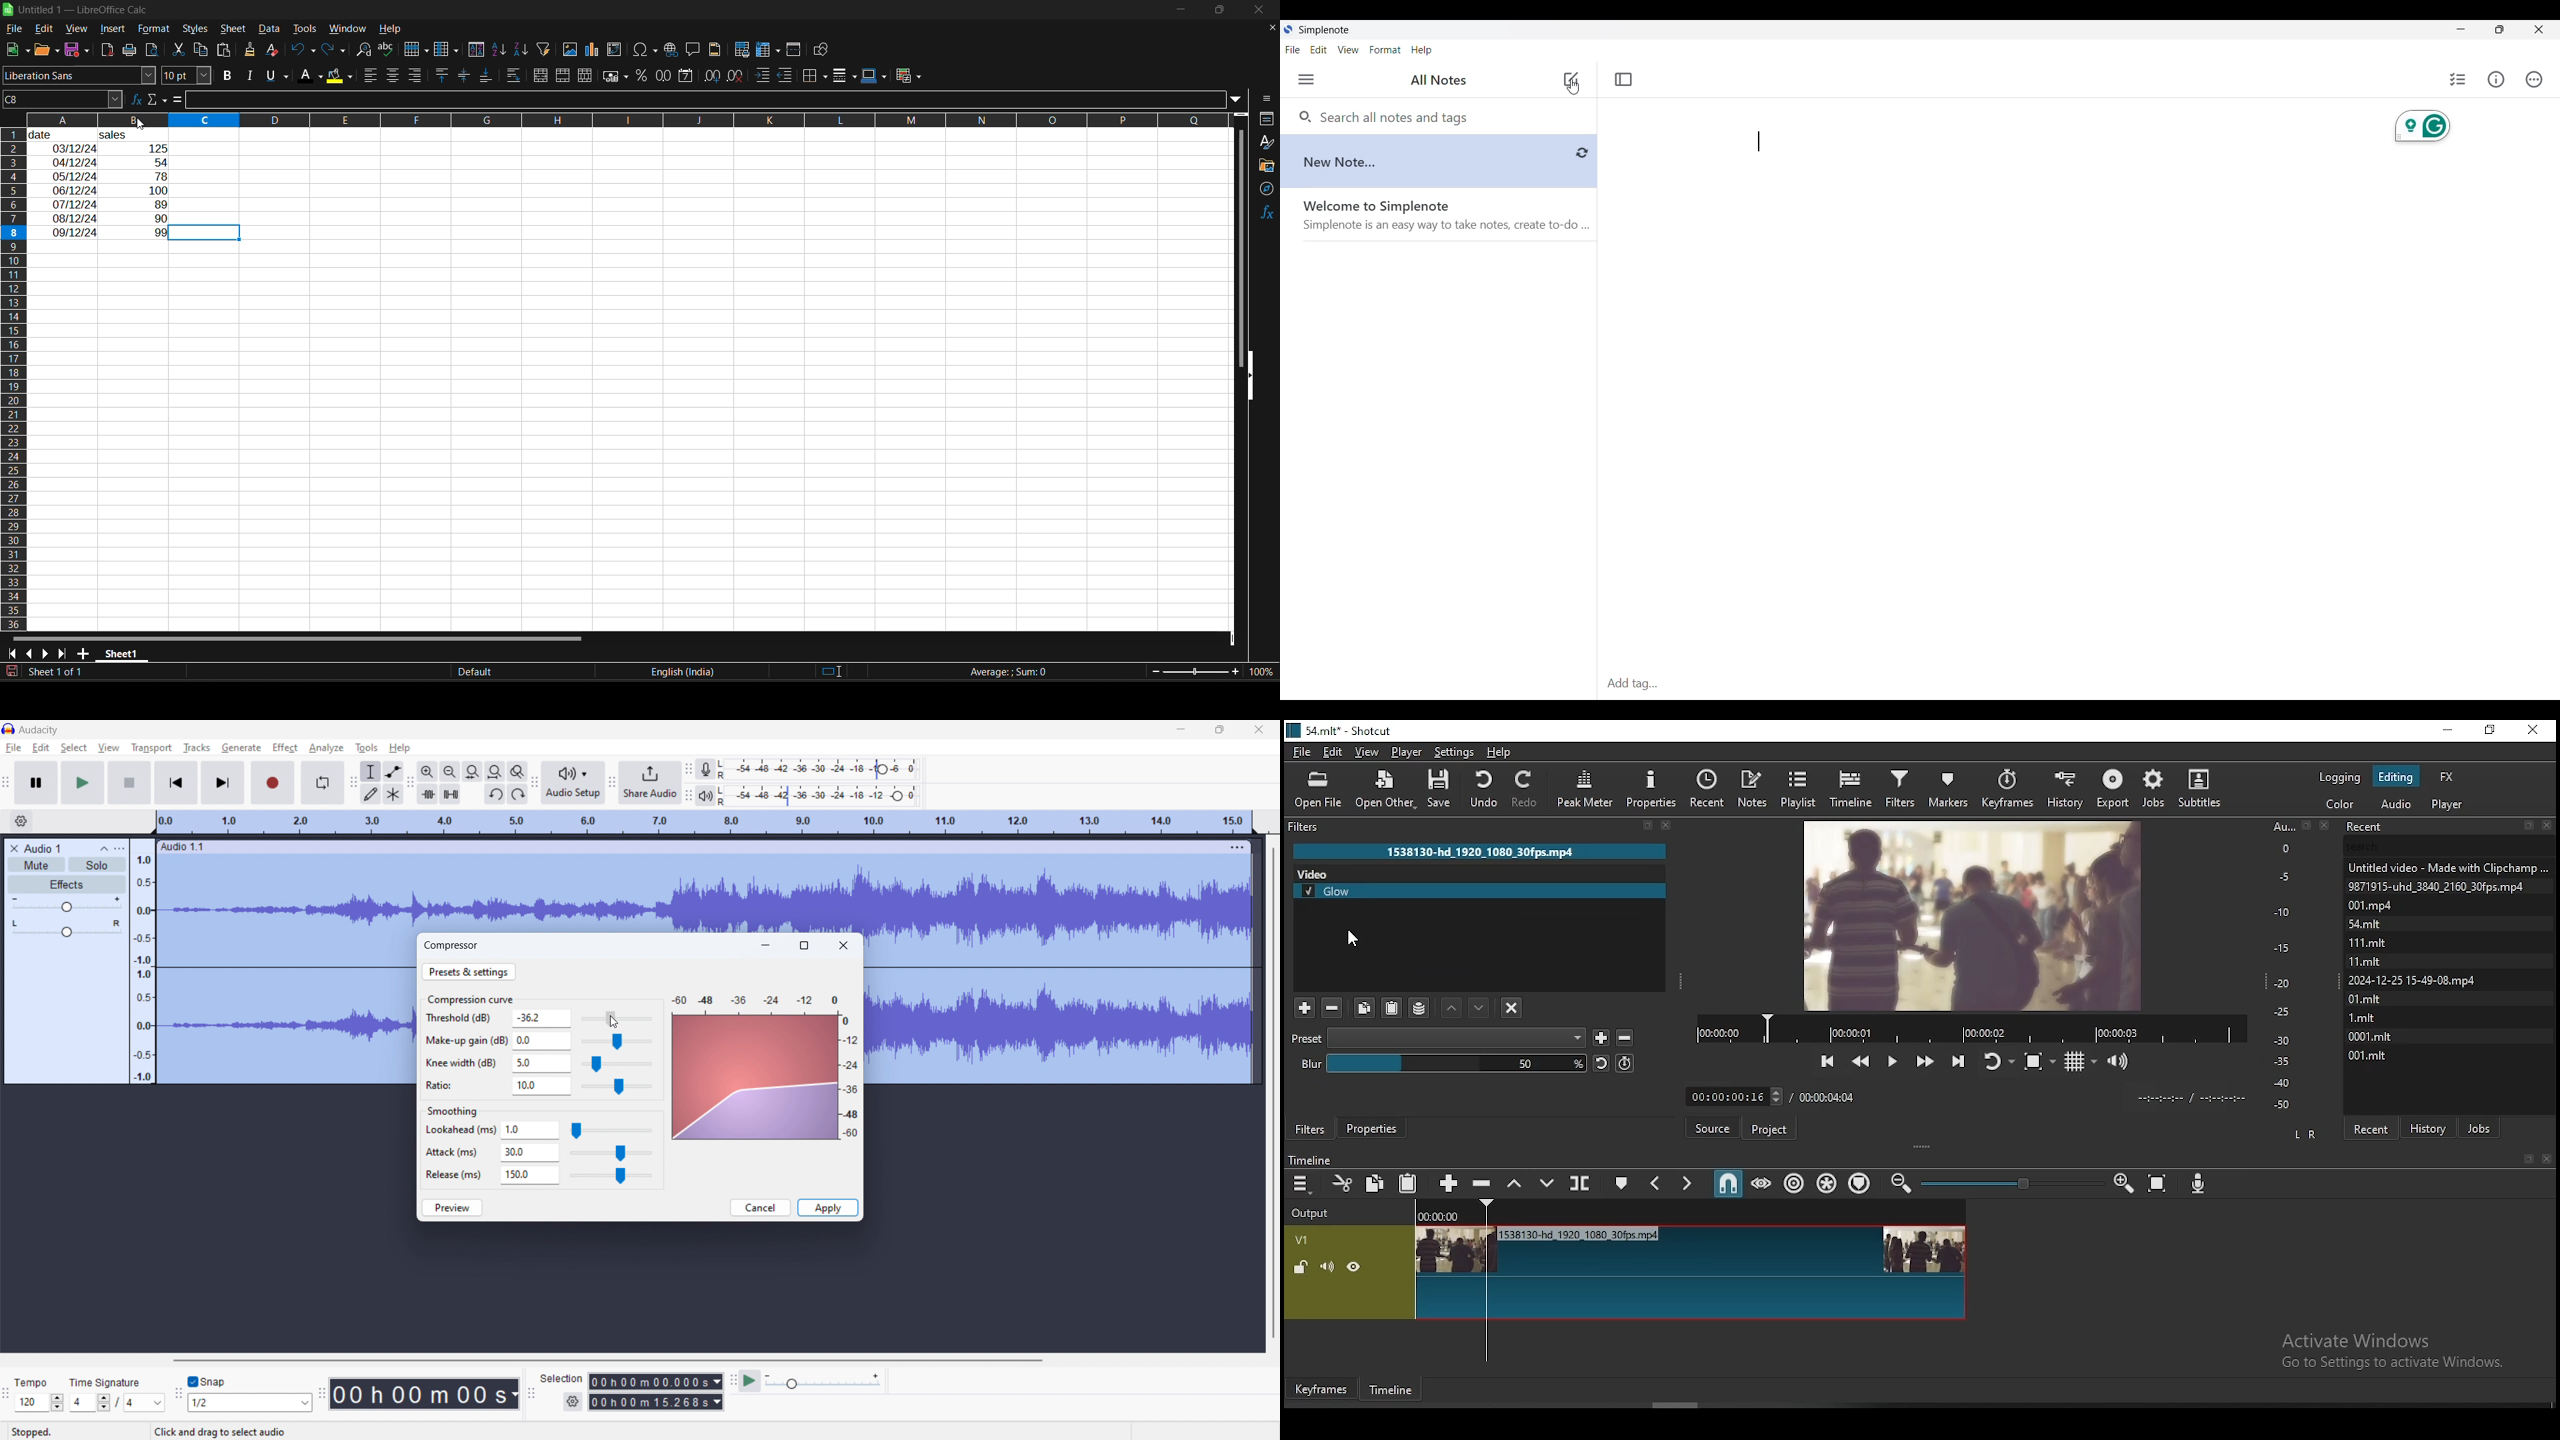 Image resolution: width=2576 pixels, height=1456 pixels. I want to click on time format, so click(2187, 1096).